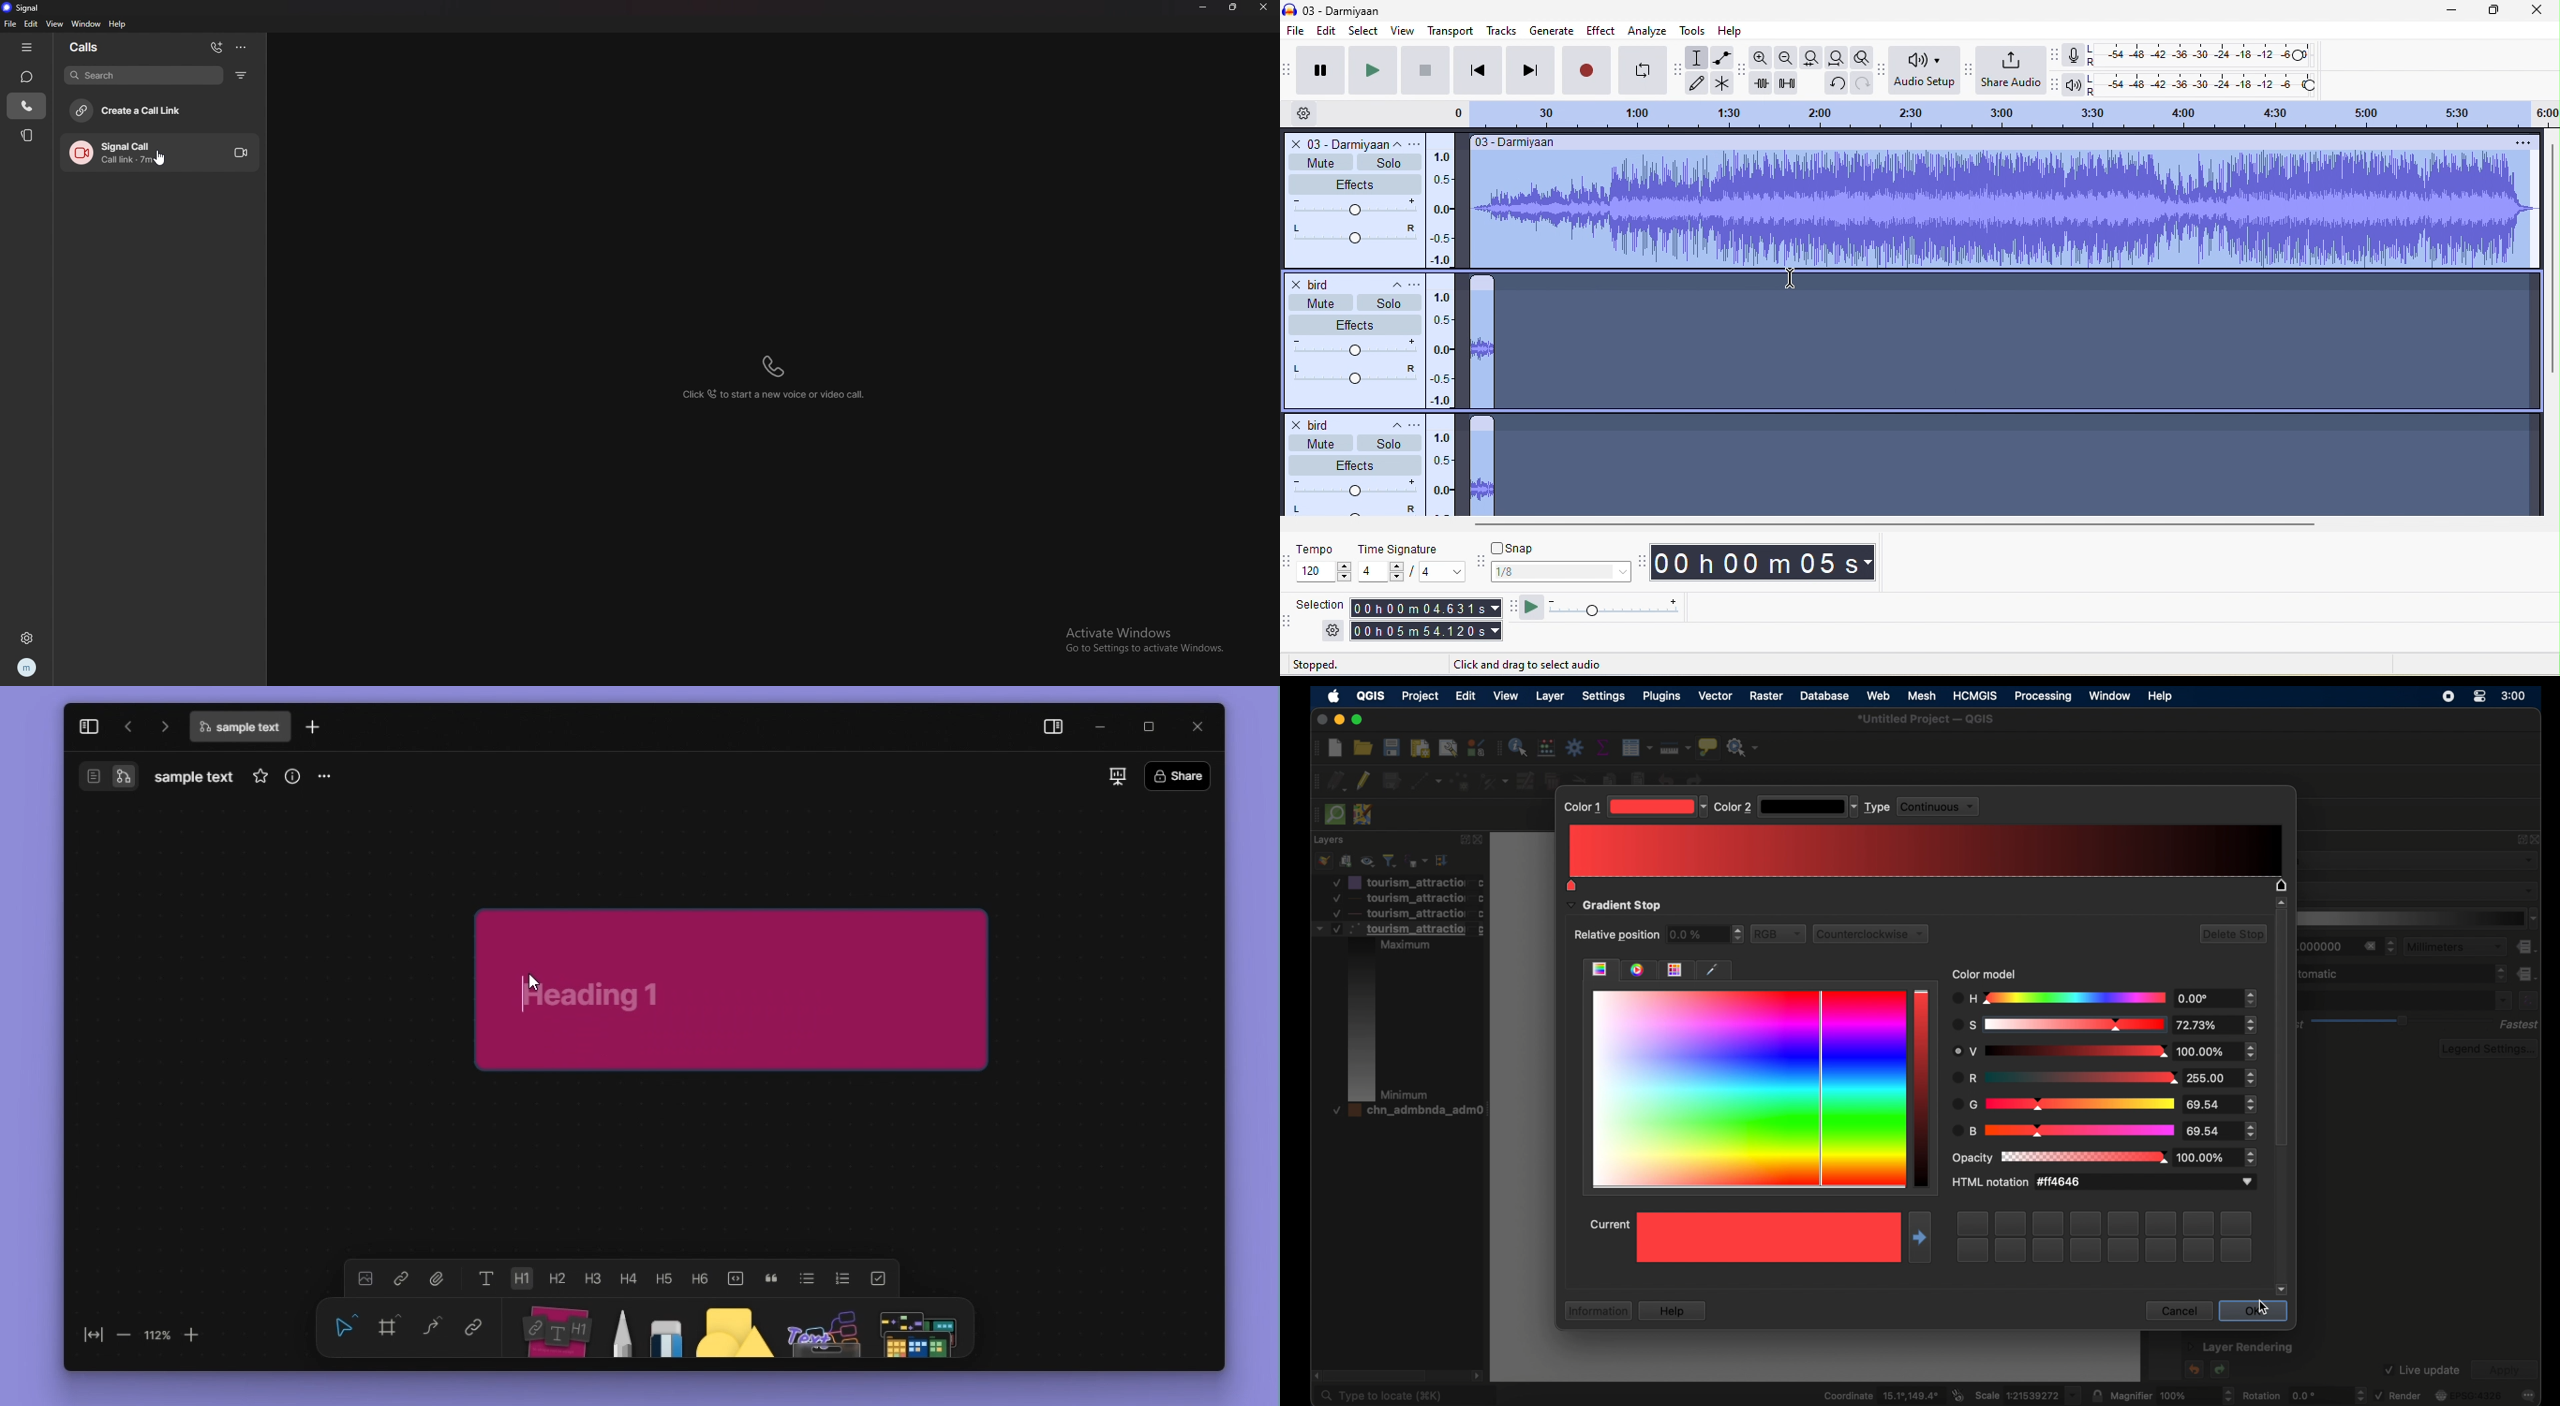 The width and height of the screenshot is (2576, 1428). I want to click on file, so click(1297, 31).